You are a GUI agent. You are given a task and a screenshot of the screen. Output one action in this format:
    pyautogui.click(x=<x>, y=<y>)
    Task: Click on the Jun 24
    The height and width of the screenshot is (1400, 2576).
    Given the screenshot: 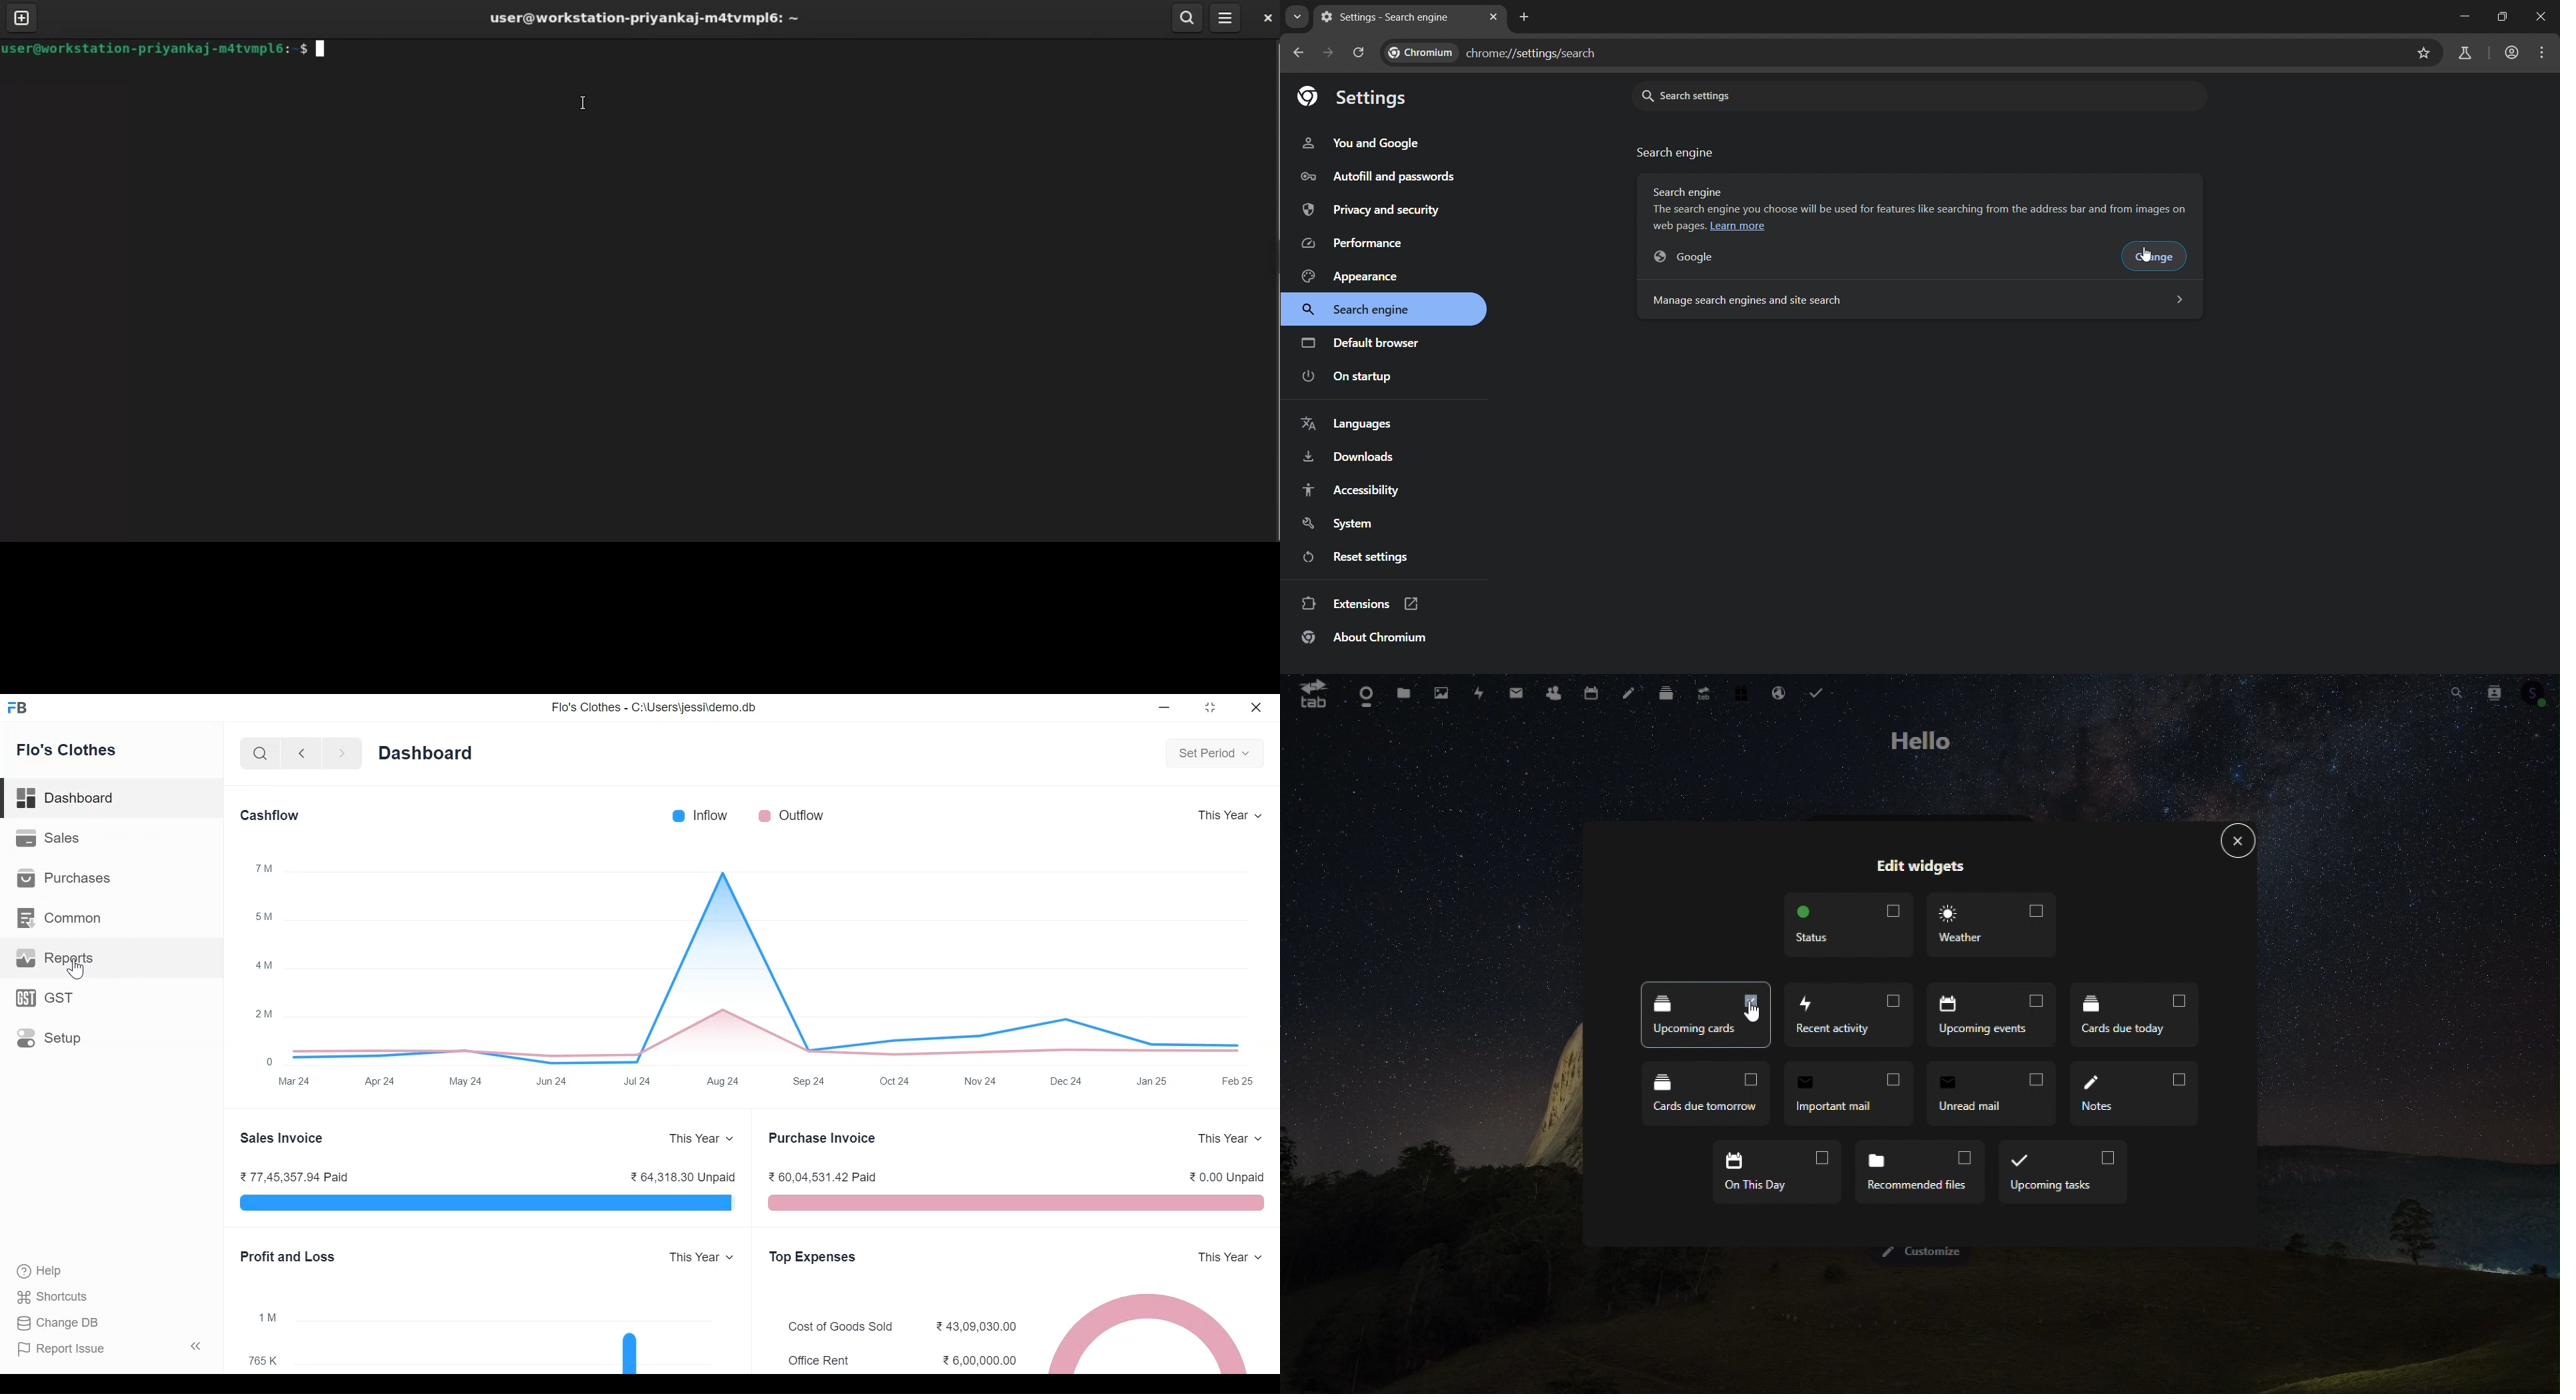 What is the action you would take?
    pyautogui.click(x=552, y=1081)
    